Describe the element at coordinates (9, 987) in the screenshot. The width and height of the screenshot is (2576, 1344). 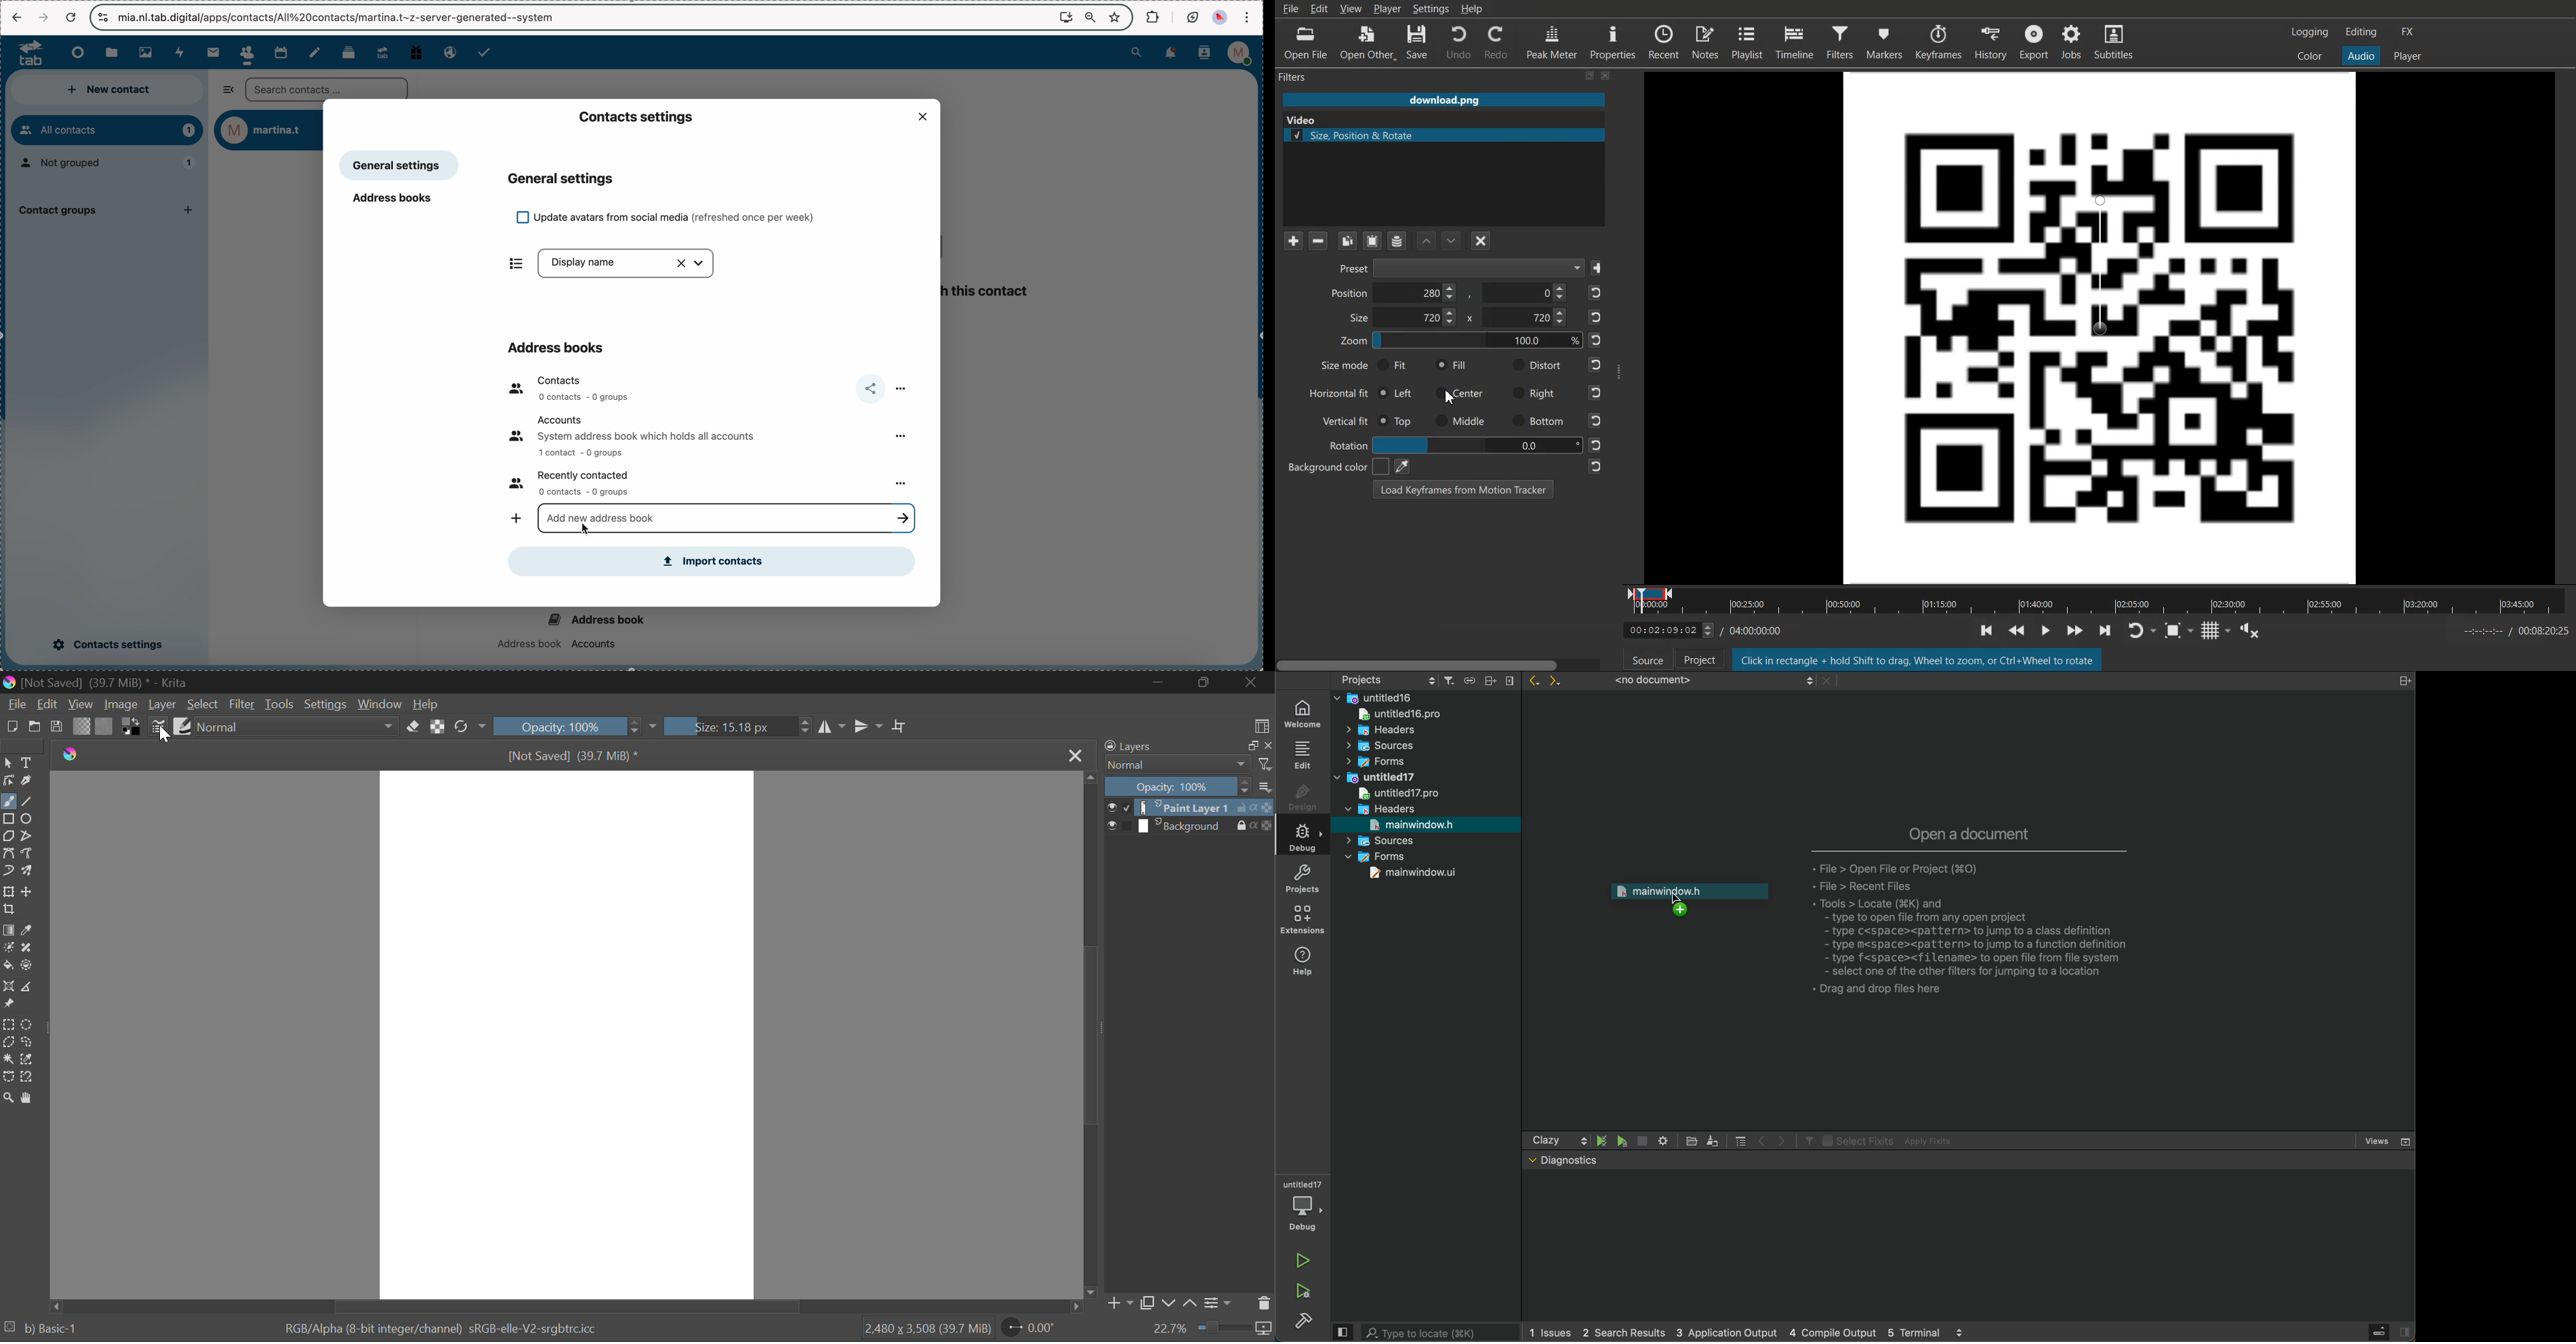
I see `Assistant Tool` at that location.